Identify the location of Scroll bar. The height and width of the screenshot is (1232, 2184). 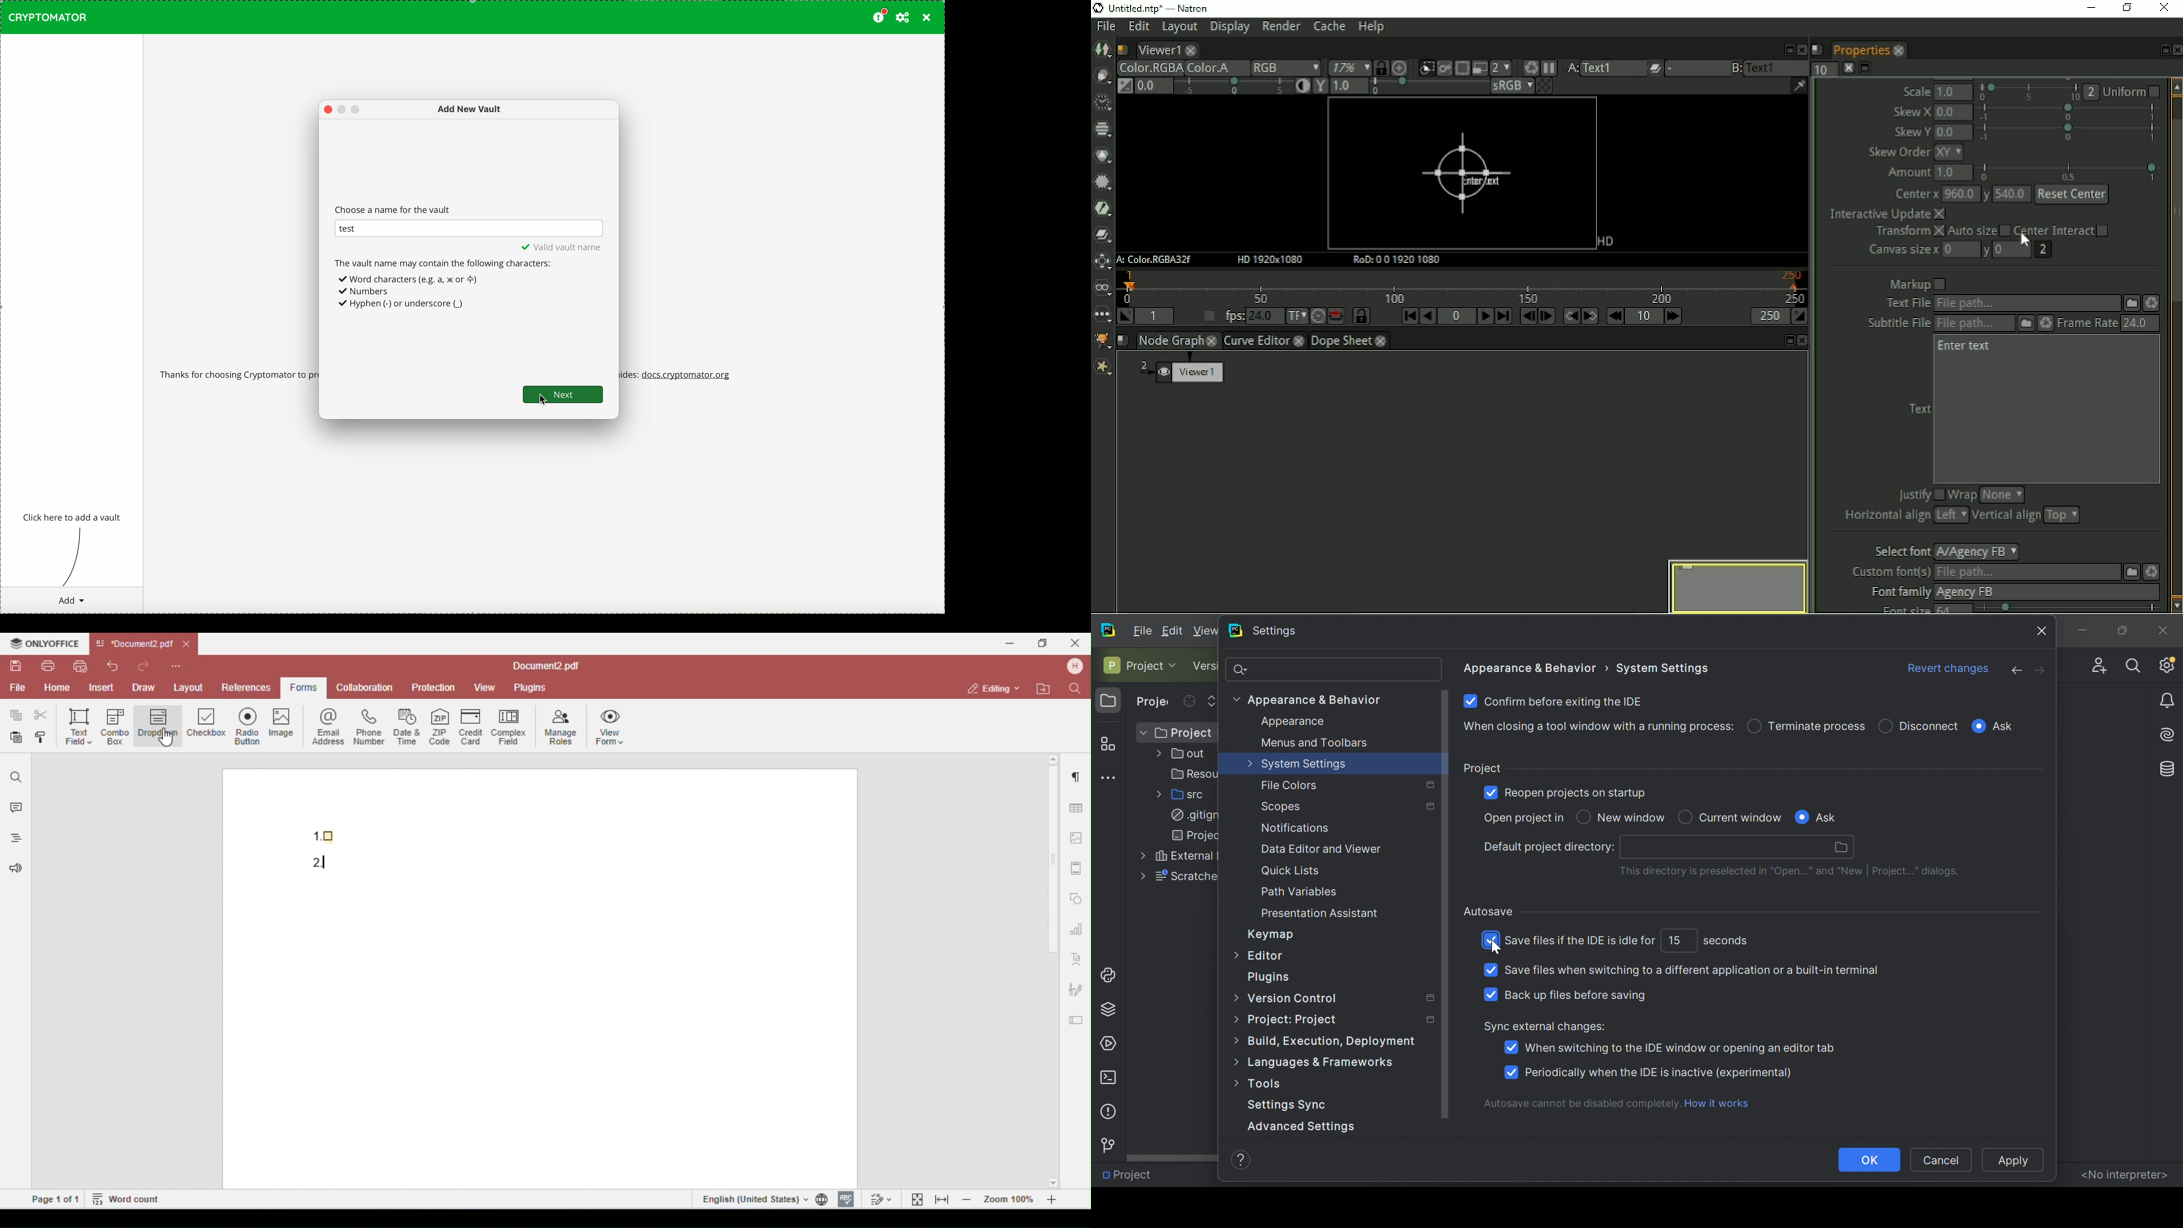
(1444, 906).